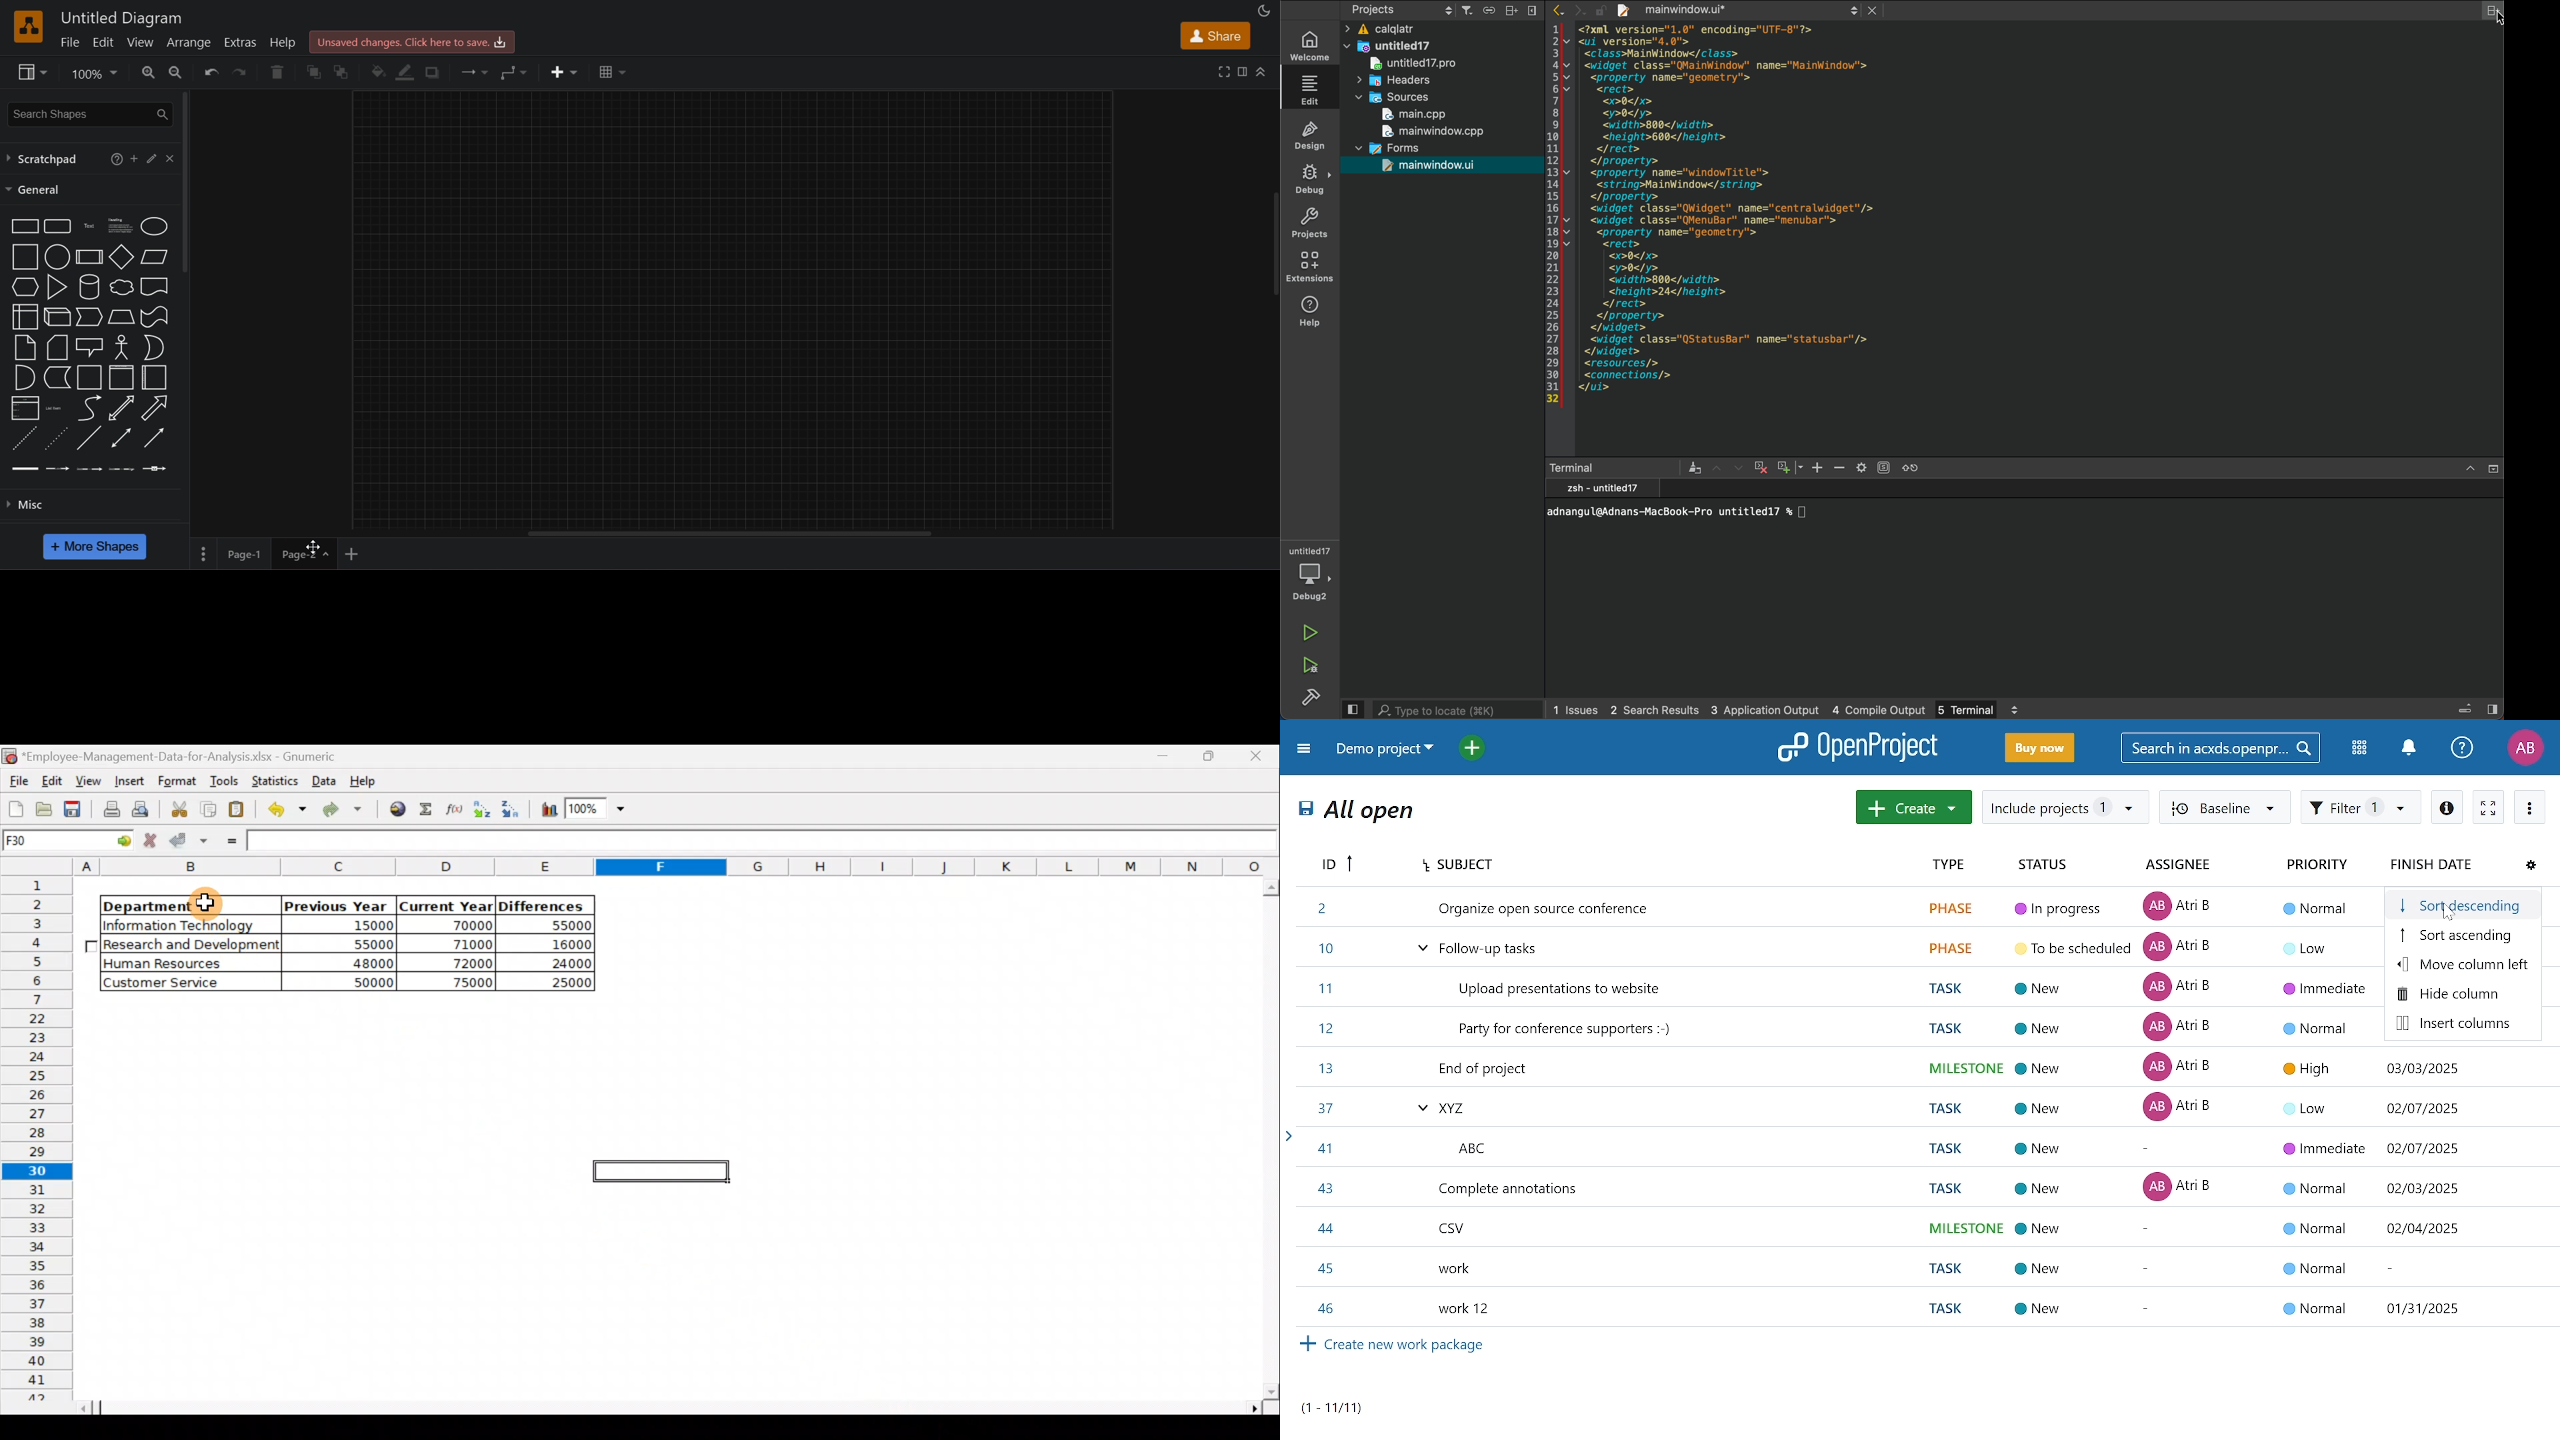  Describe the element at coordinates (349, 927) in the screenshot. I see `15000` at that location.